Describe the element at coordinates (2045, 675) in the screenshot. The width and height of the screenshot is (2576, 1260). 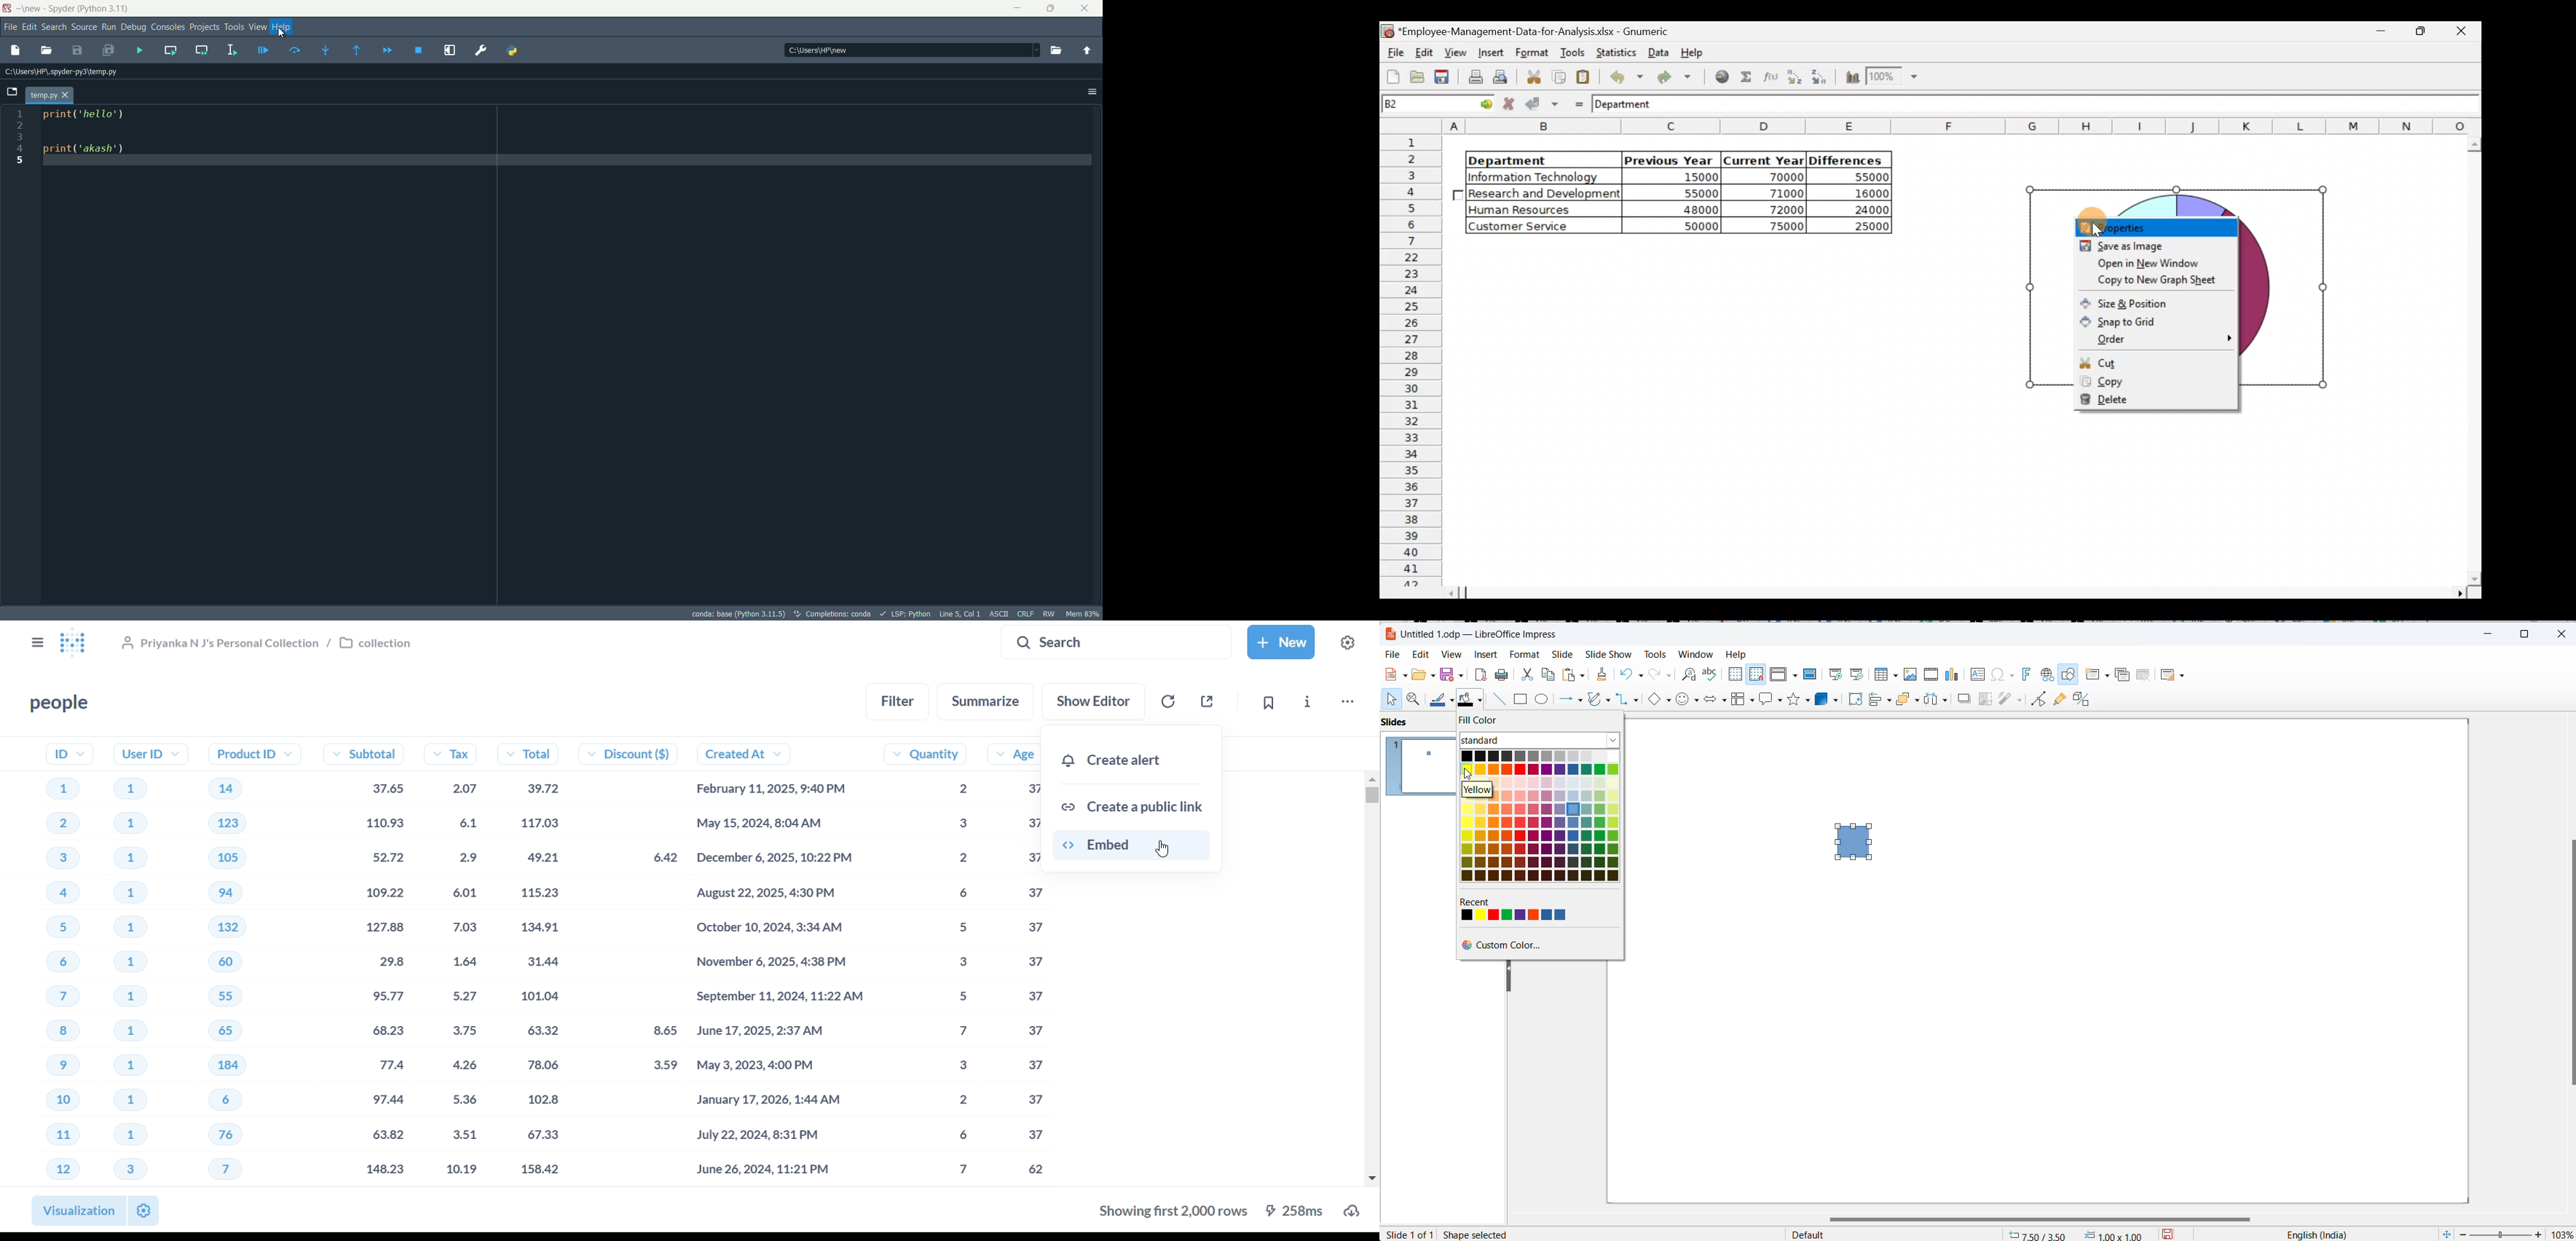
I see `Insert hyperlink` at that location.